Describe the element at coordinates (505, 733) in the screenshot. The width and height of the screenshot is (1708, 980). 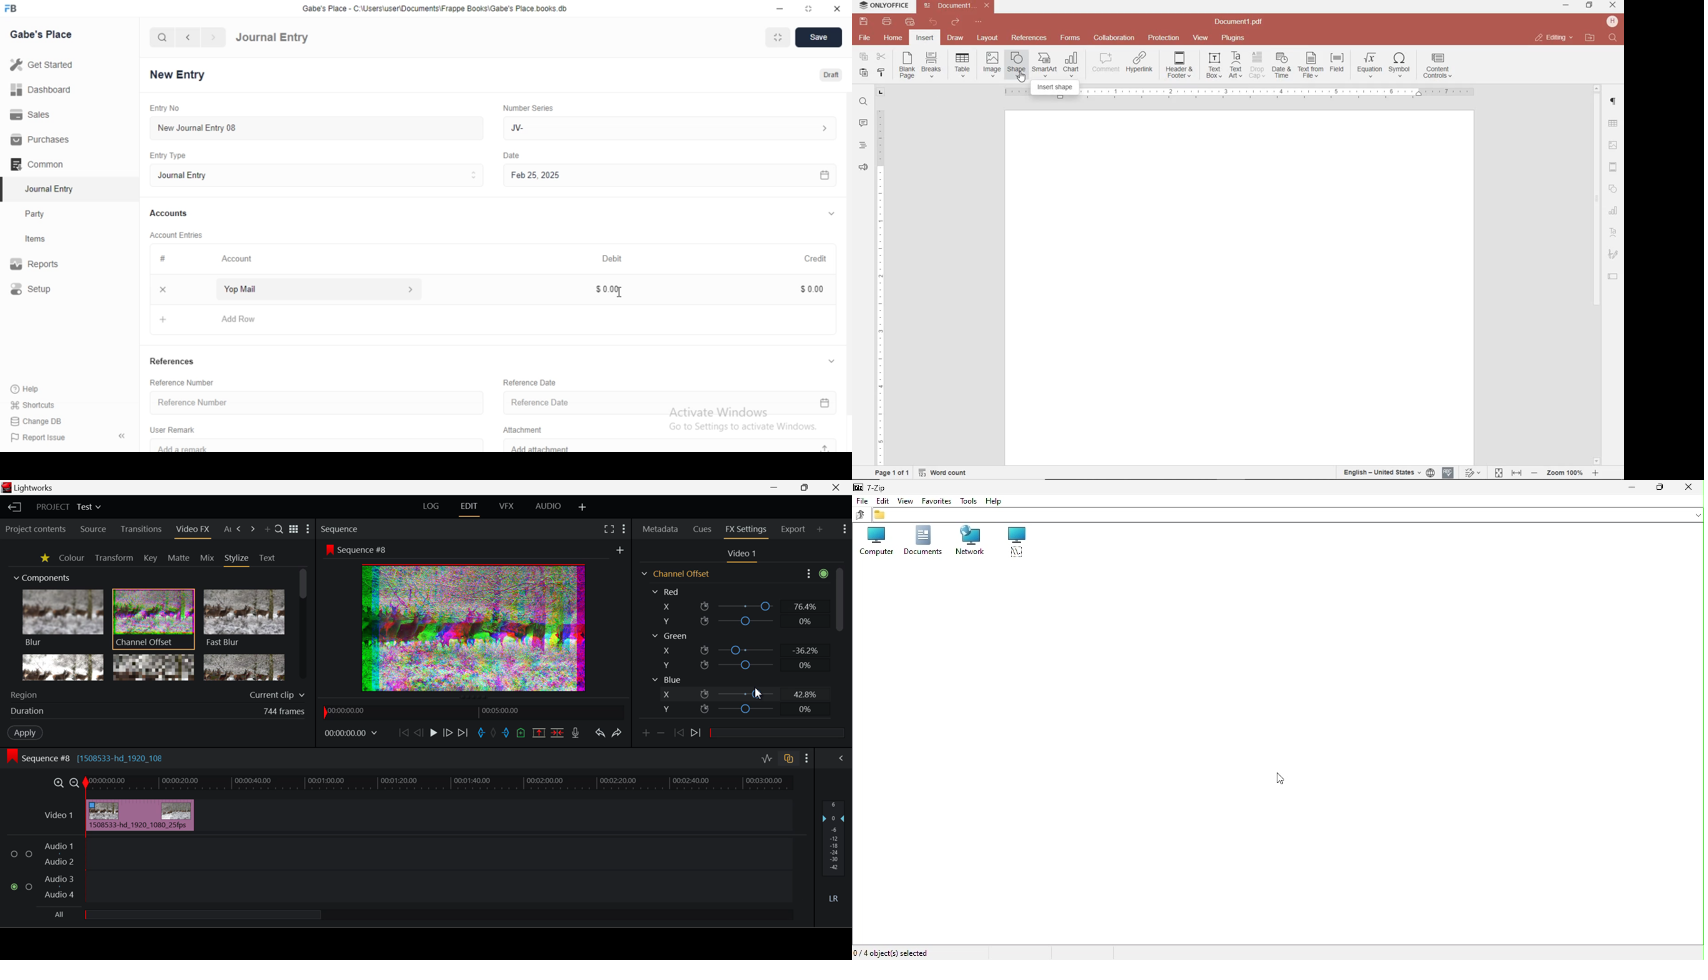
I see `Mark Out` at that location.